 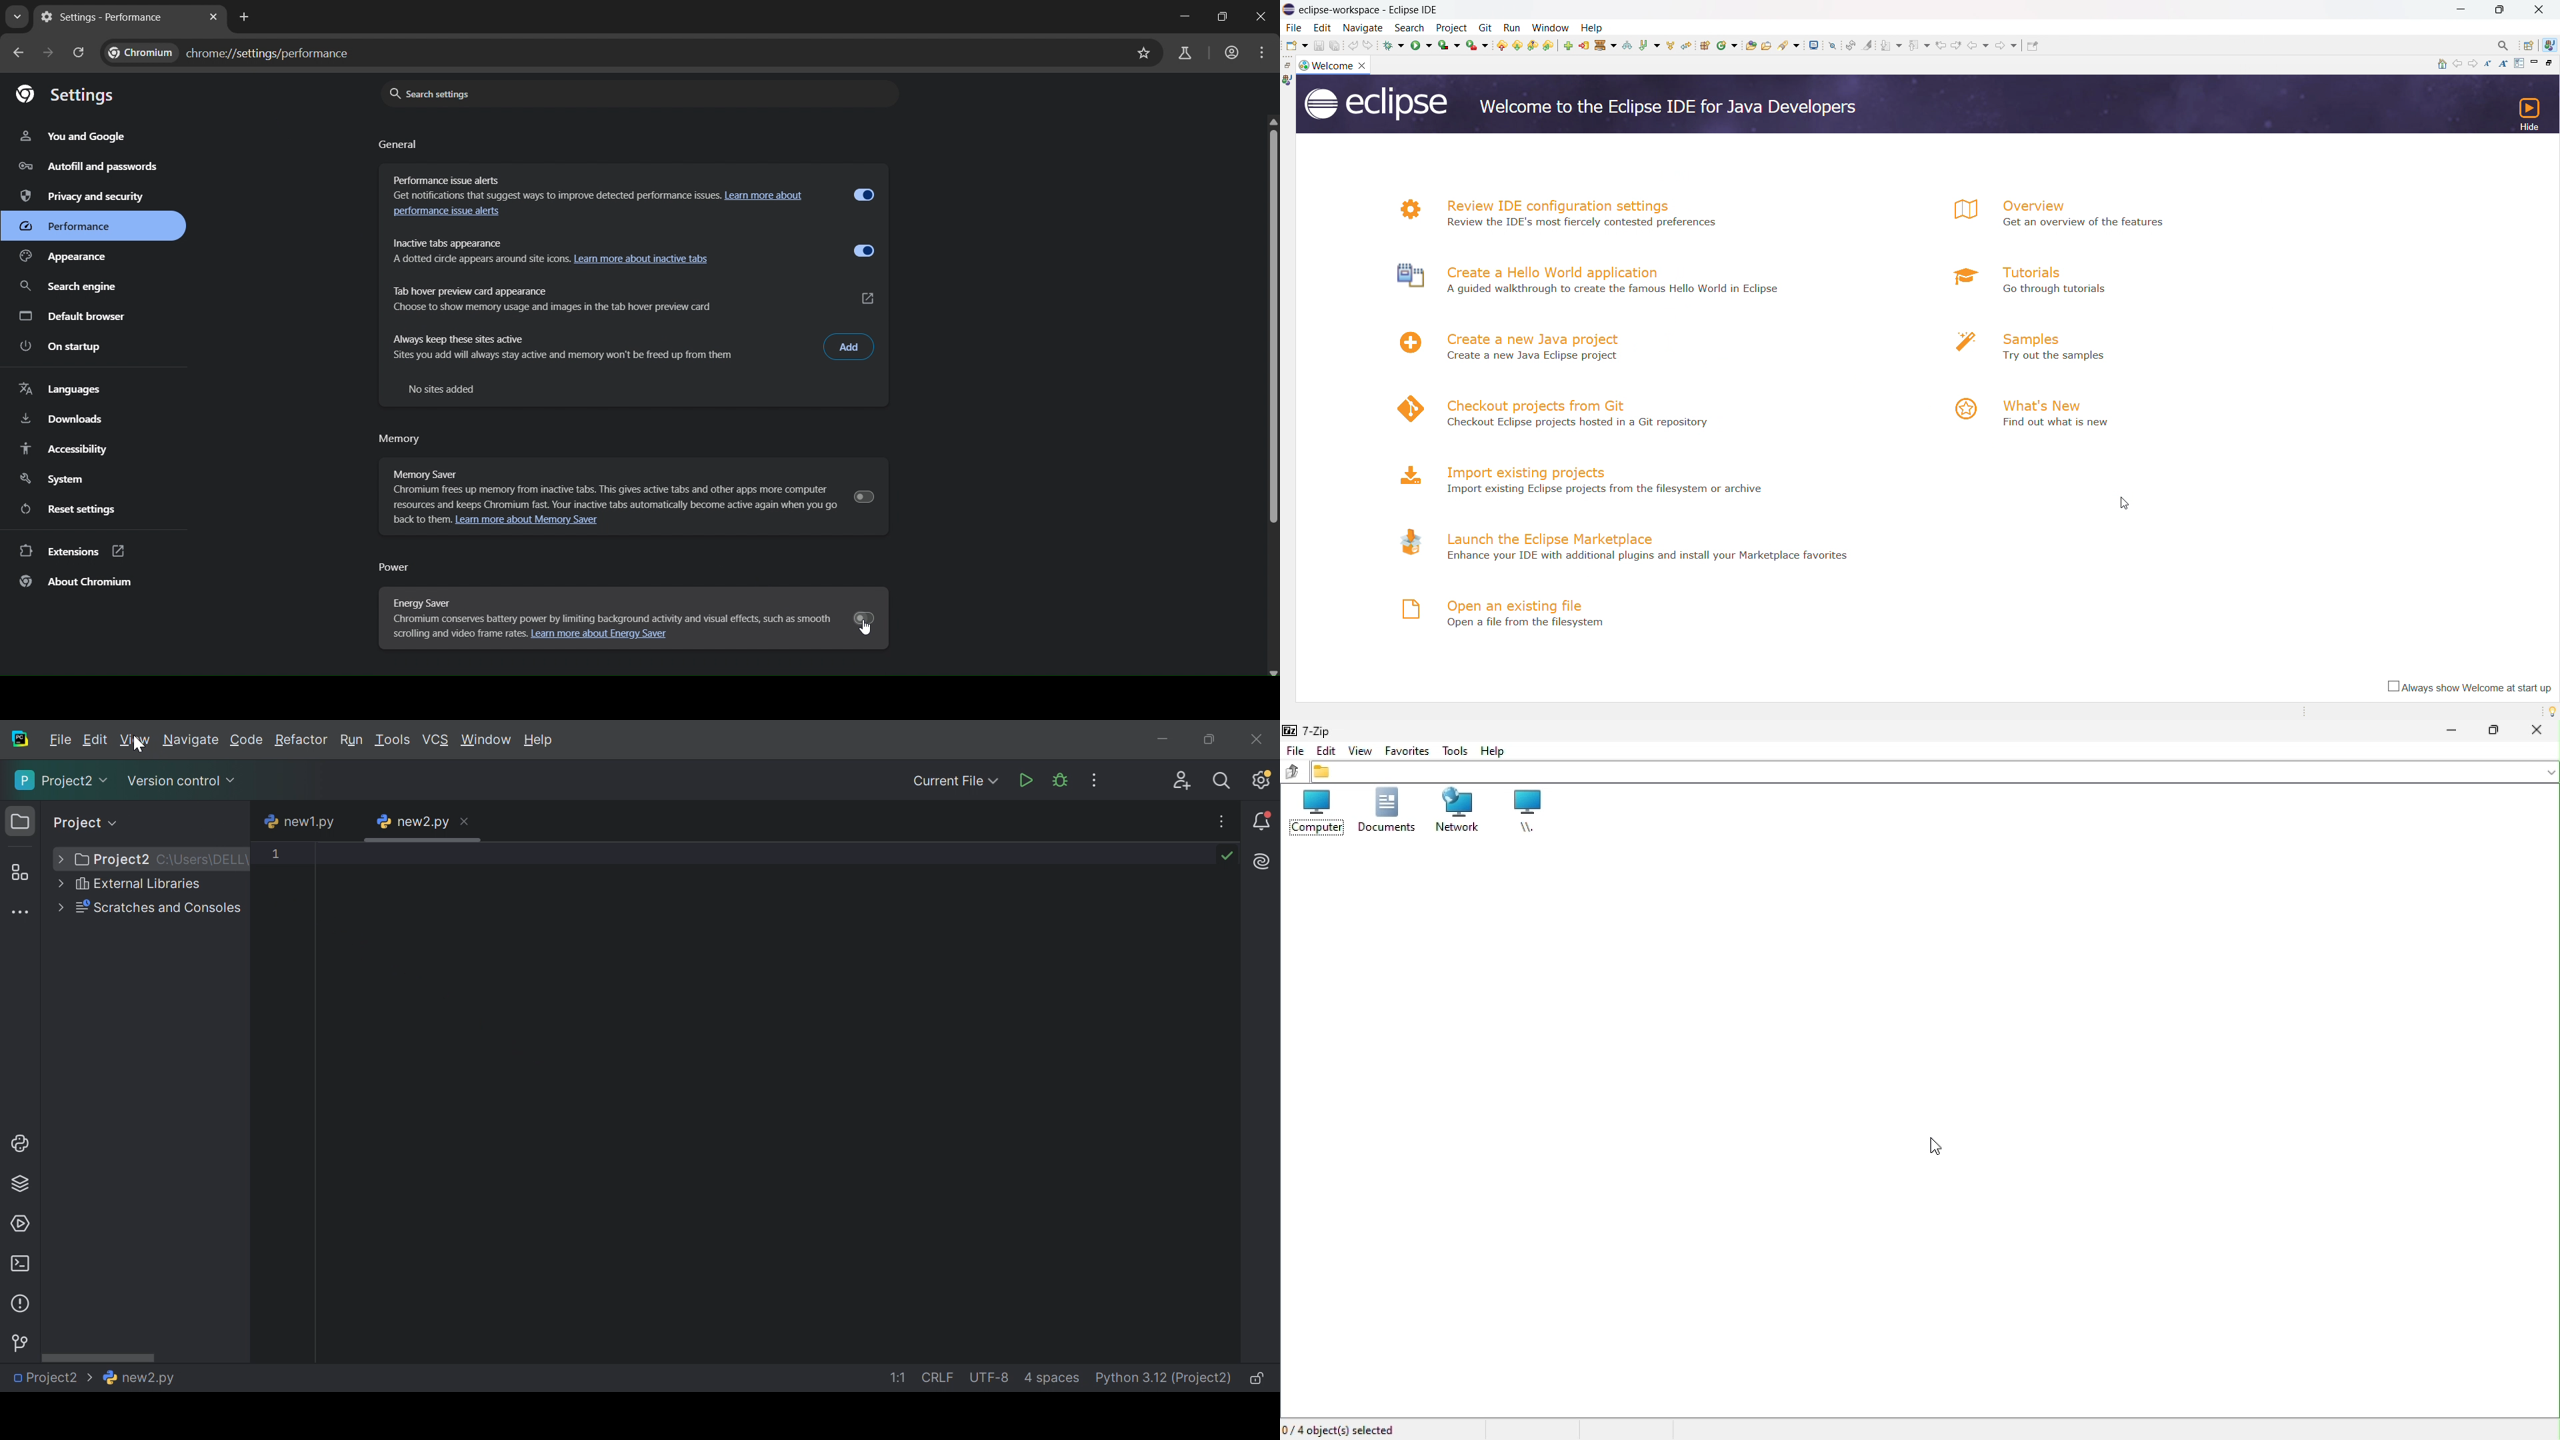 I want to click on create a hello world application, so click(x=1556, y=271).